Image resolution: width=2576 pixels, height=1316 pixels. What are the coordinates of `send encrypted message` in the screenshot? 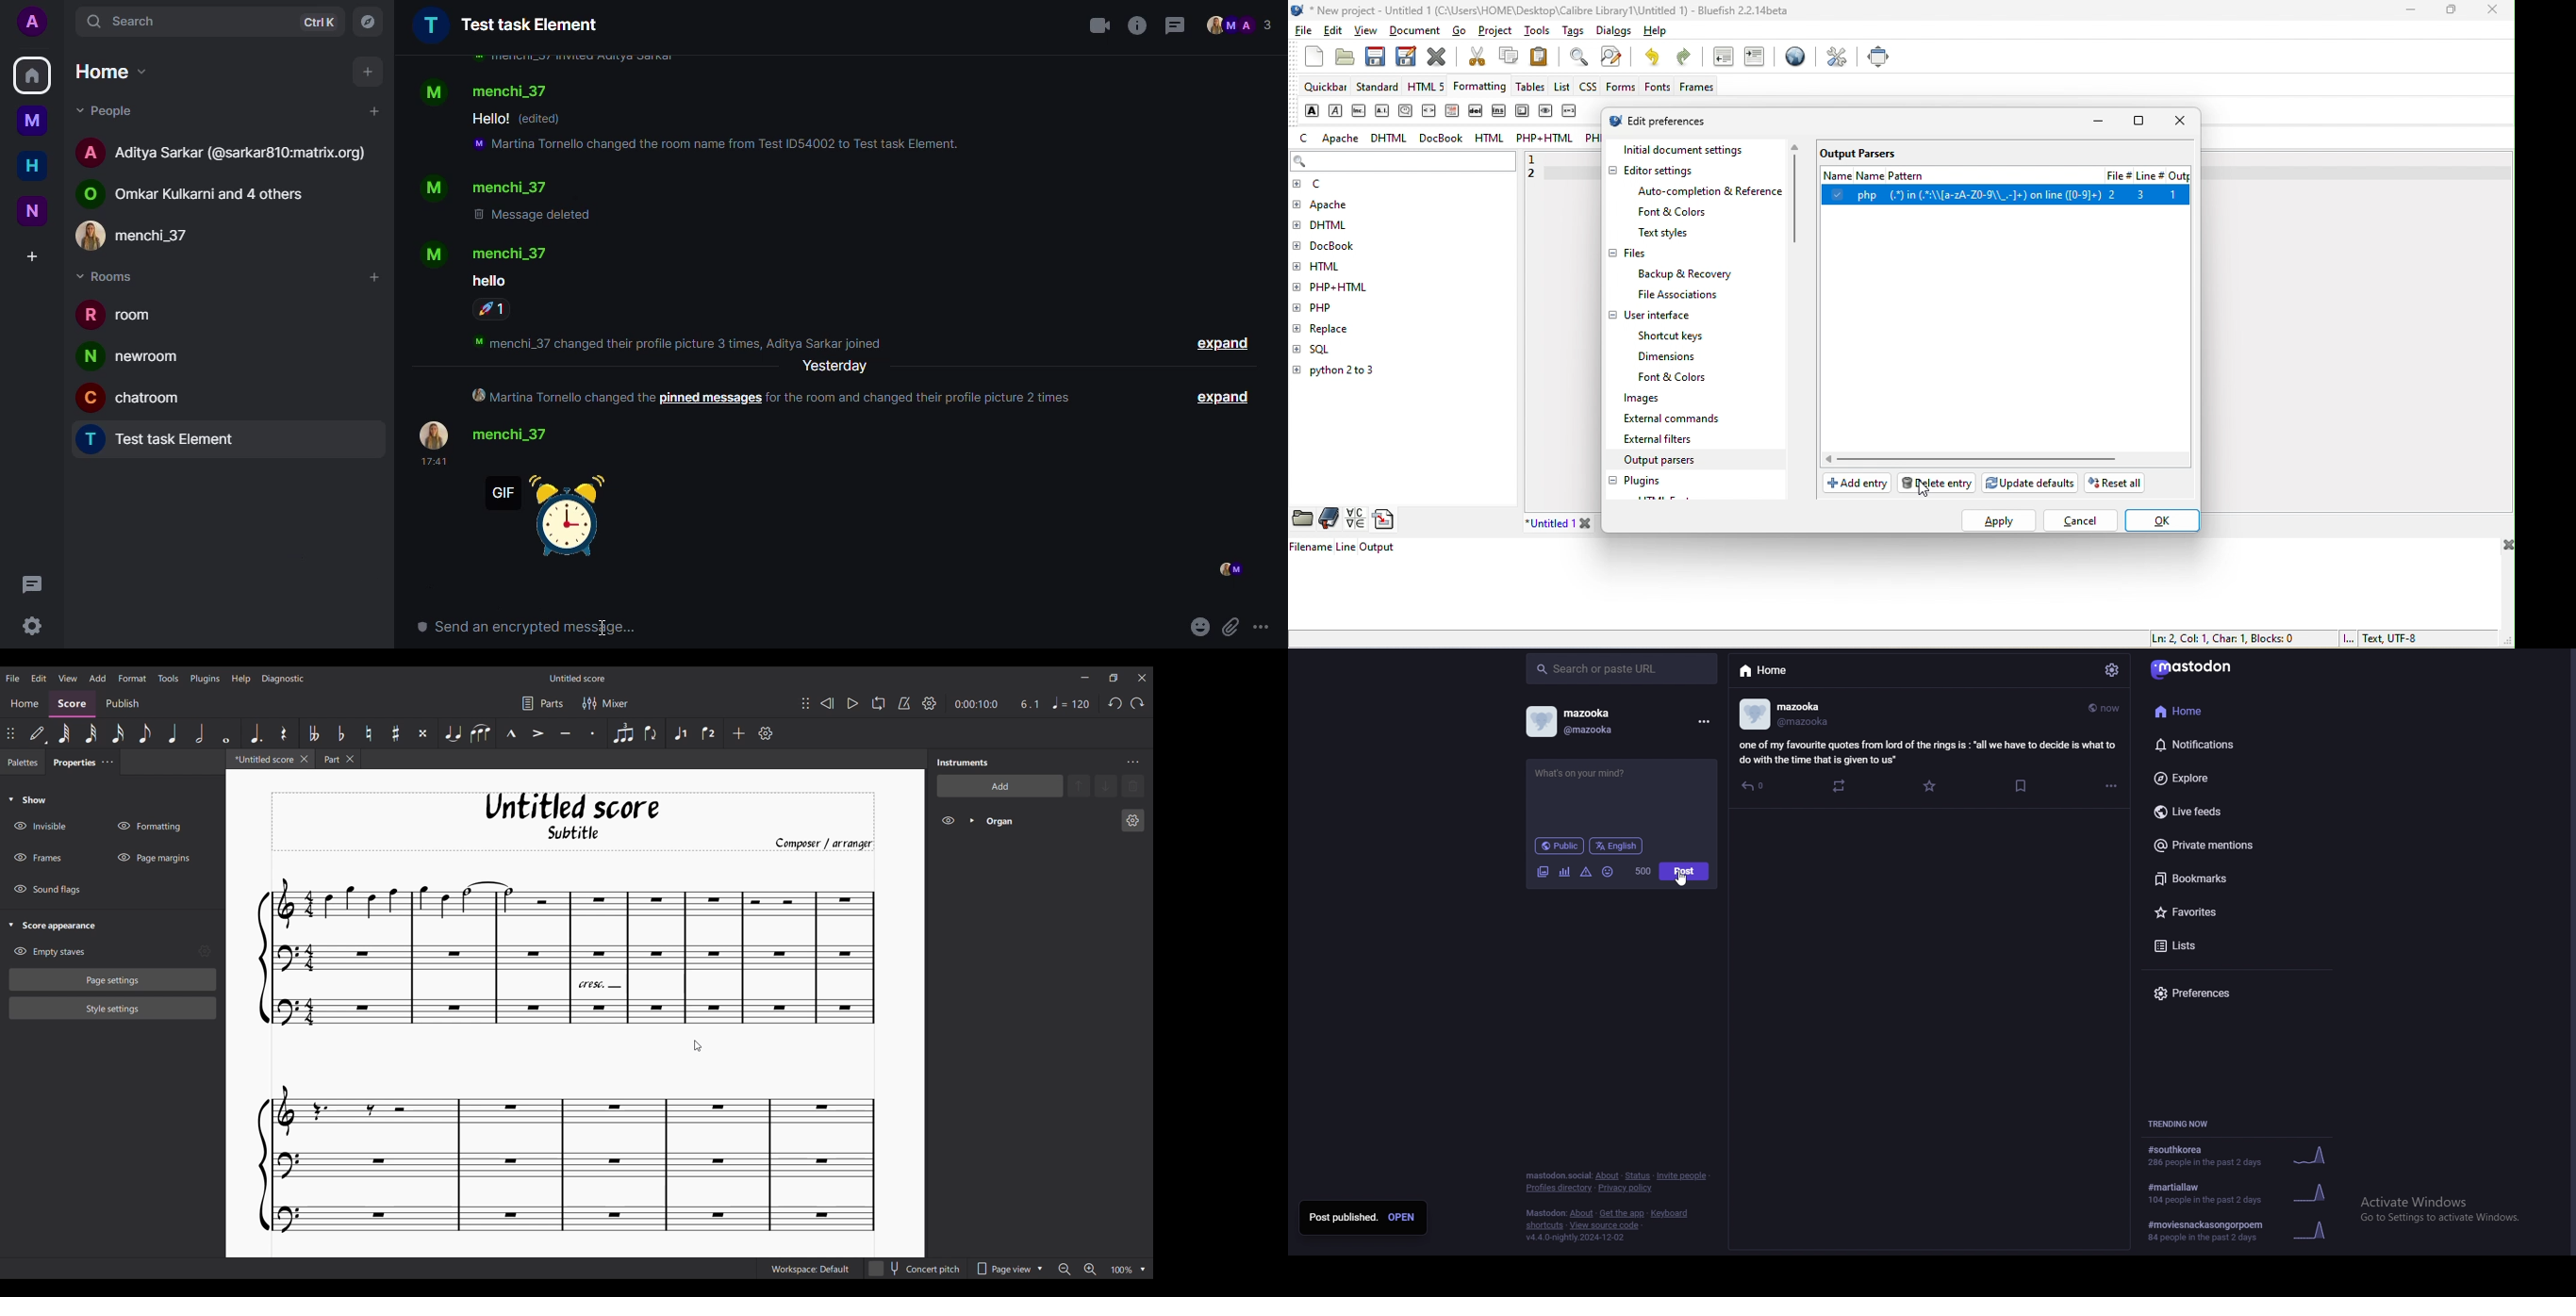 It's located at (529, 627).